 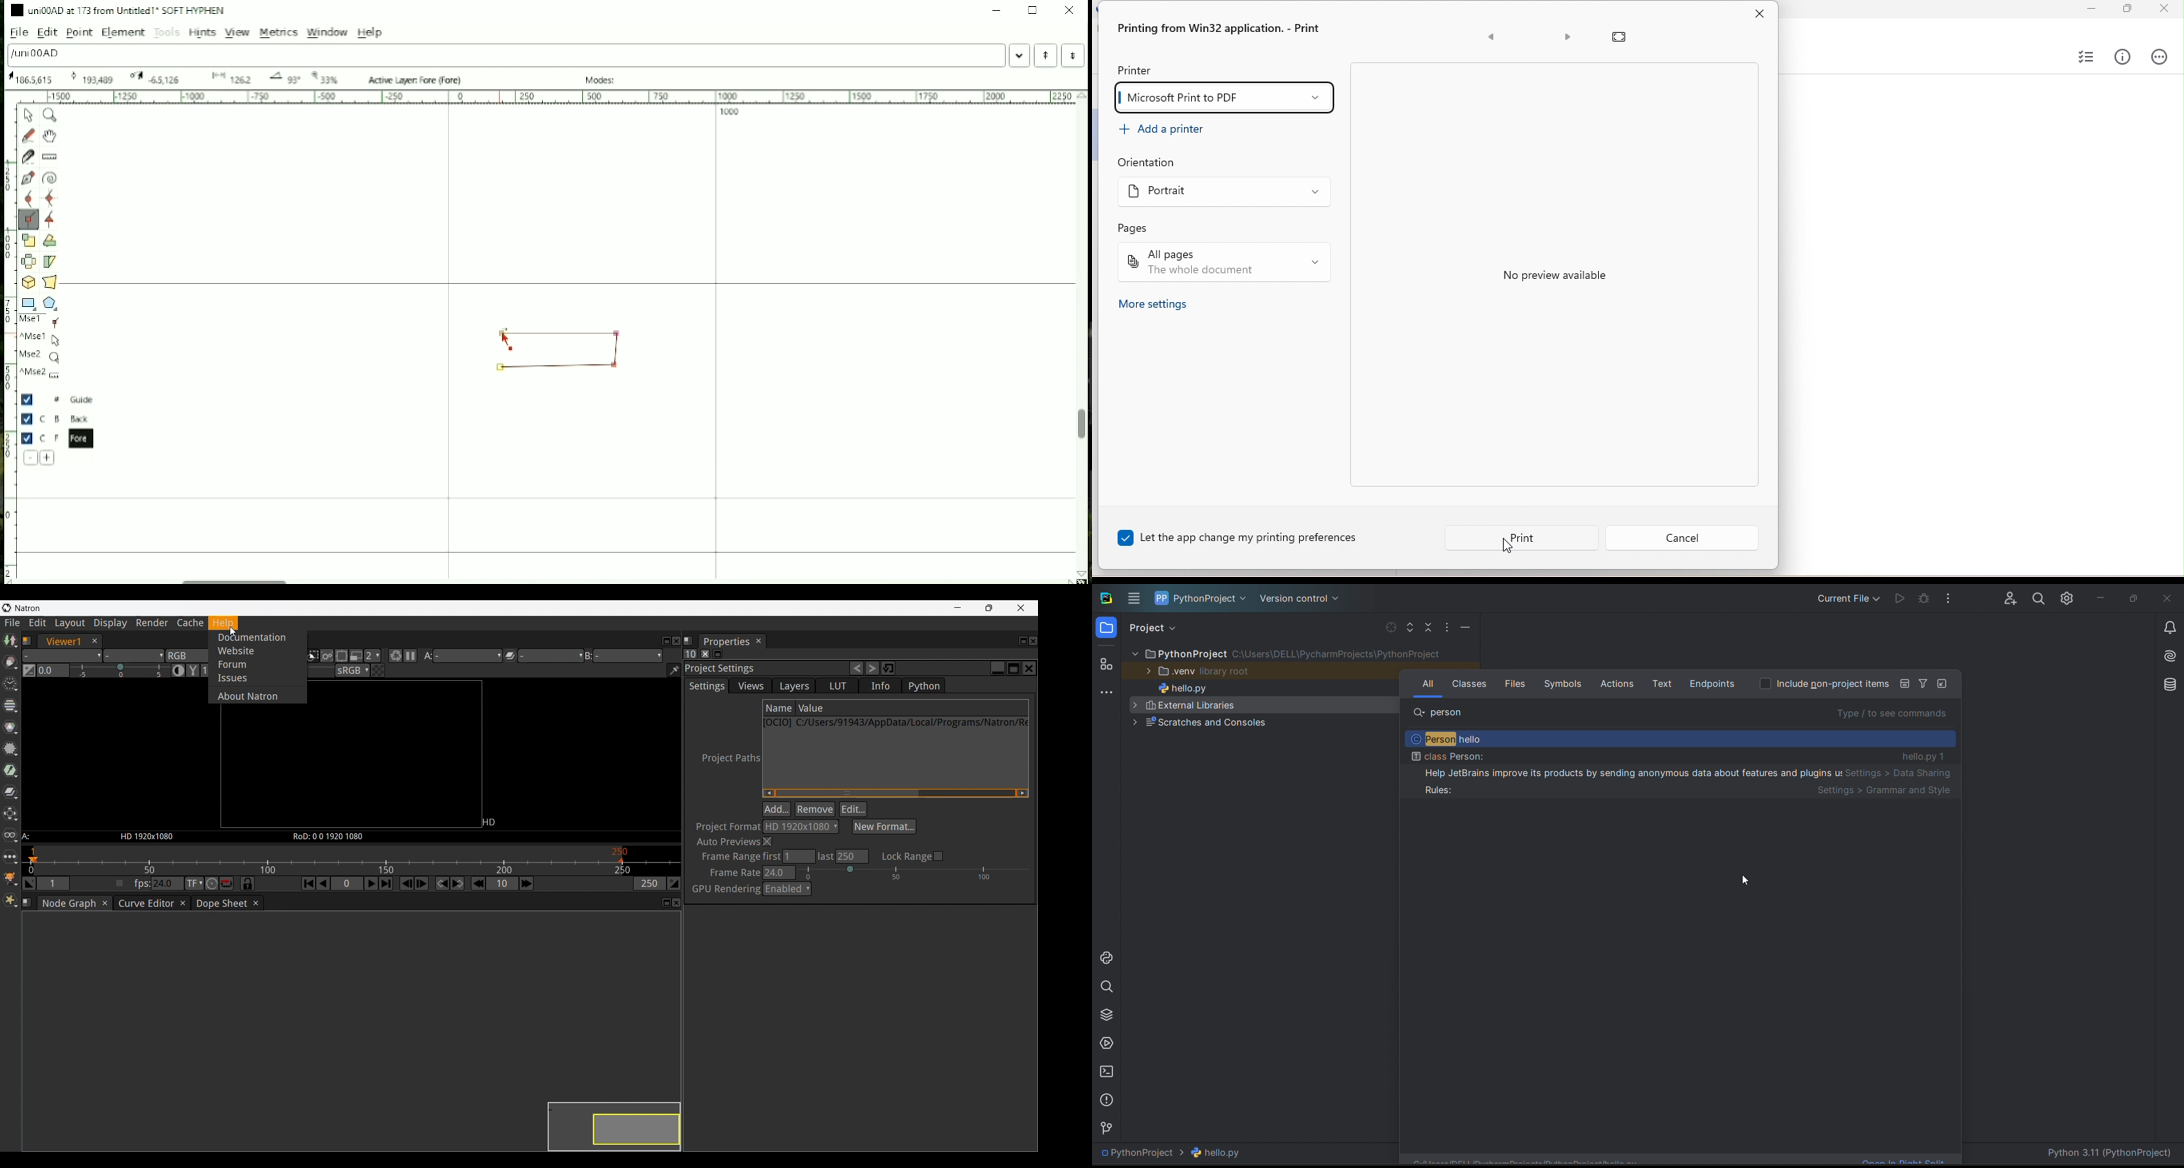 What do you see at coordinates (1616, 684) in the screenshot?
I see `actions` at bounding box center [1616, 684].